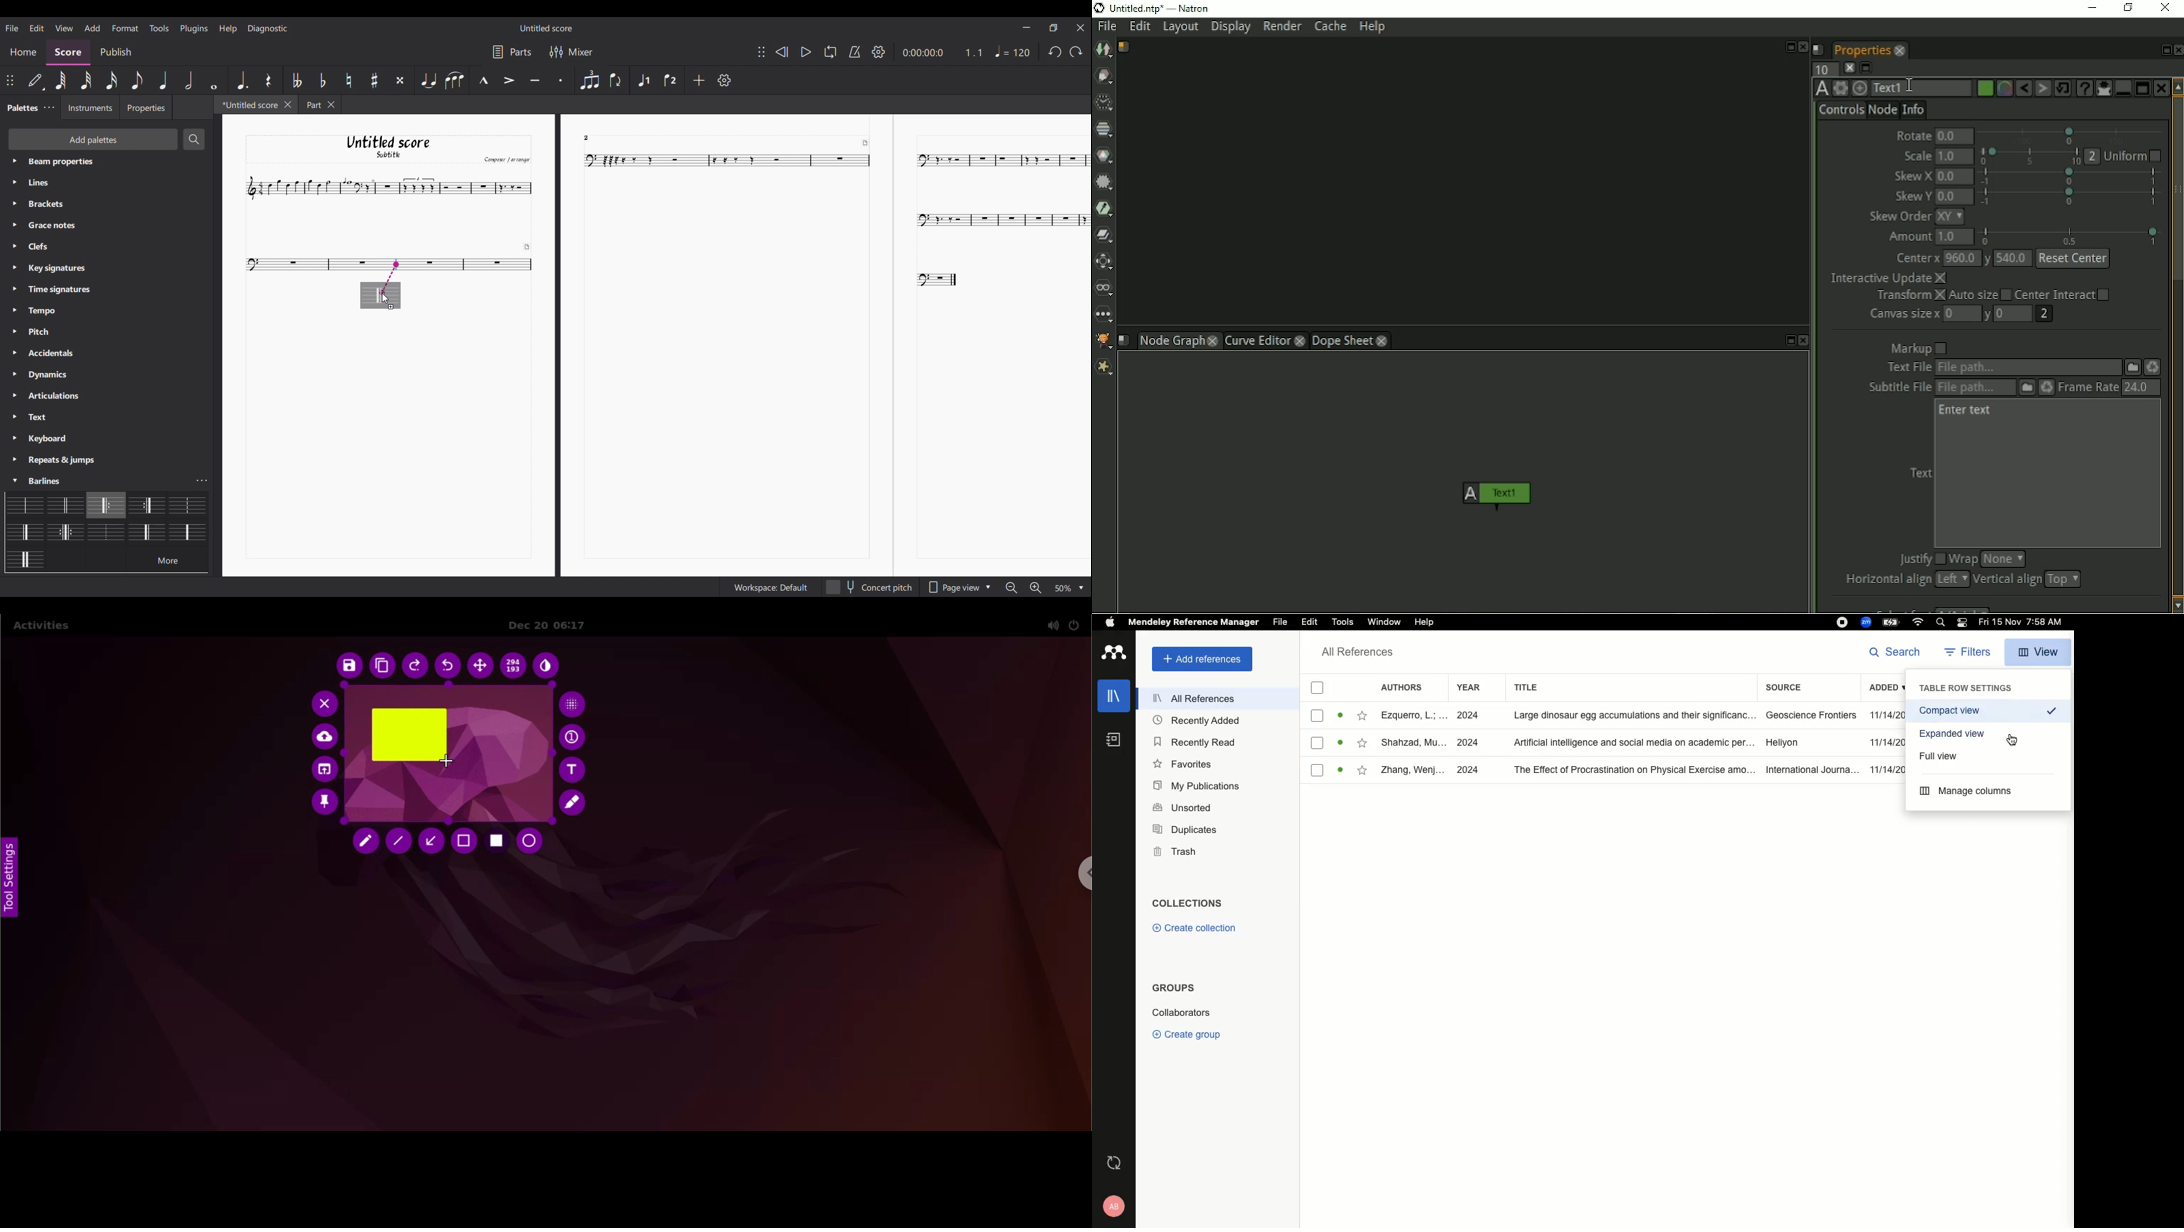 This screenshot has height=1232, width=2184. I want to click on 2024, so click(1470, 716).